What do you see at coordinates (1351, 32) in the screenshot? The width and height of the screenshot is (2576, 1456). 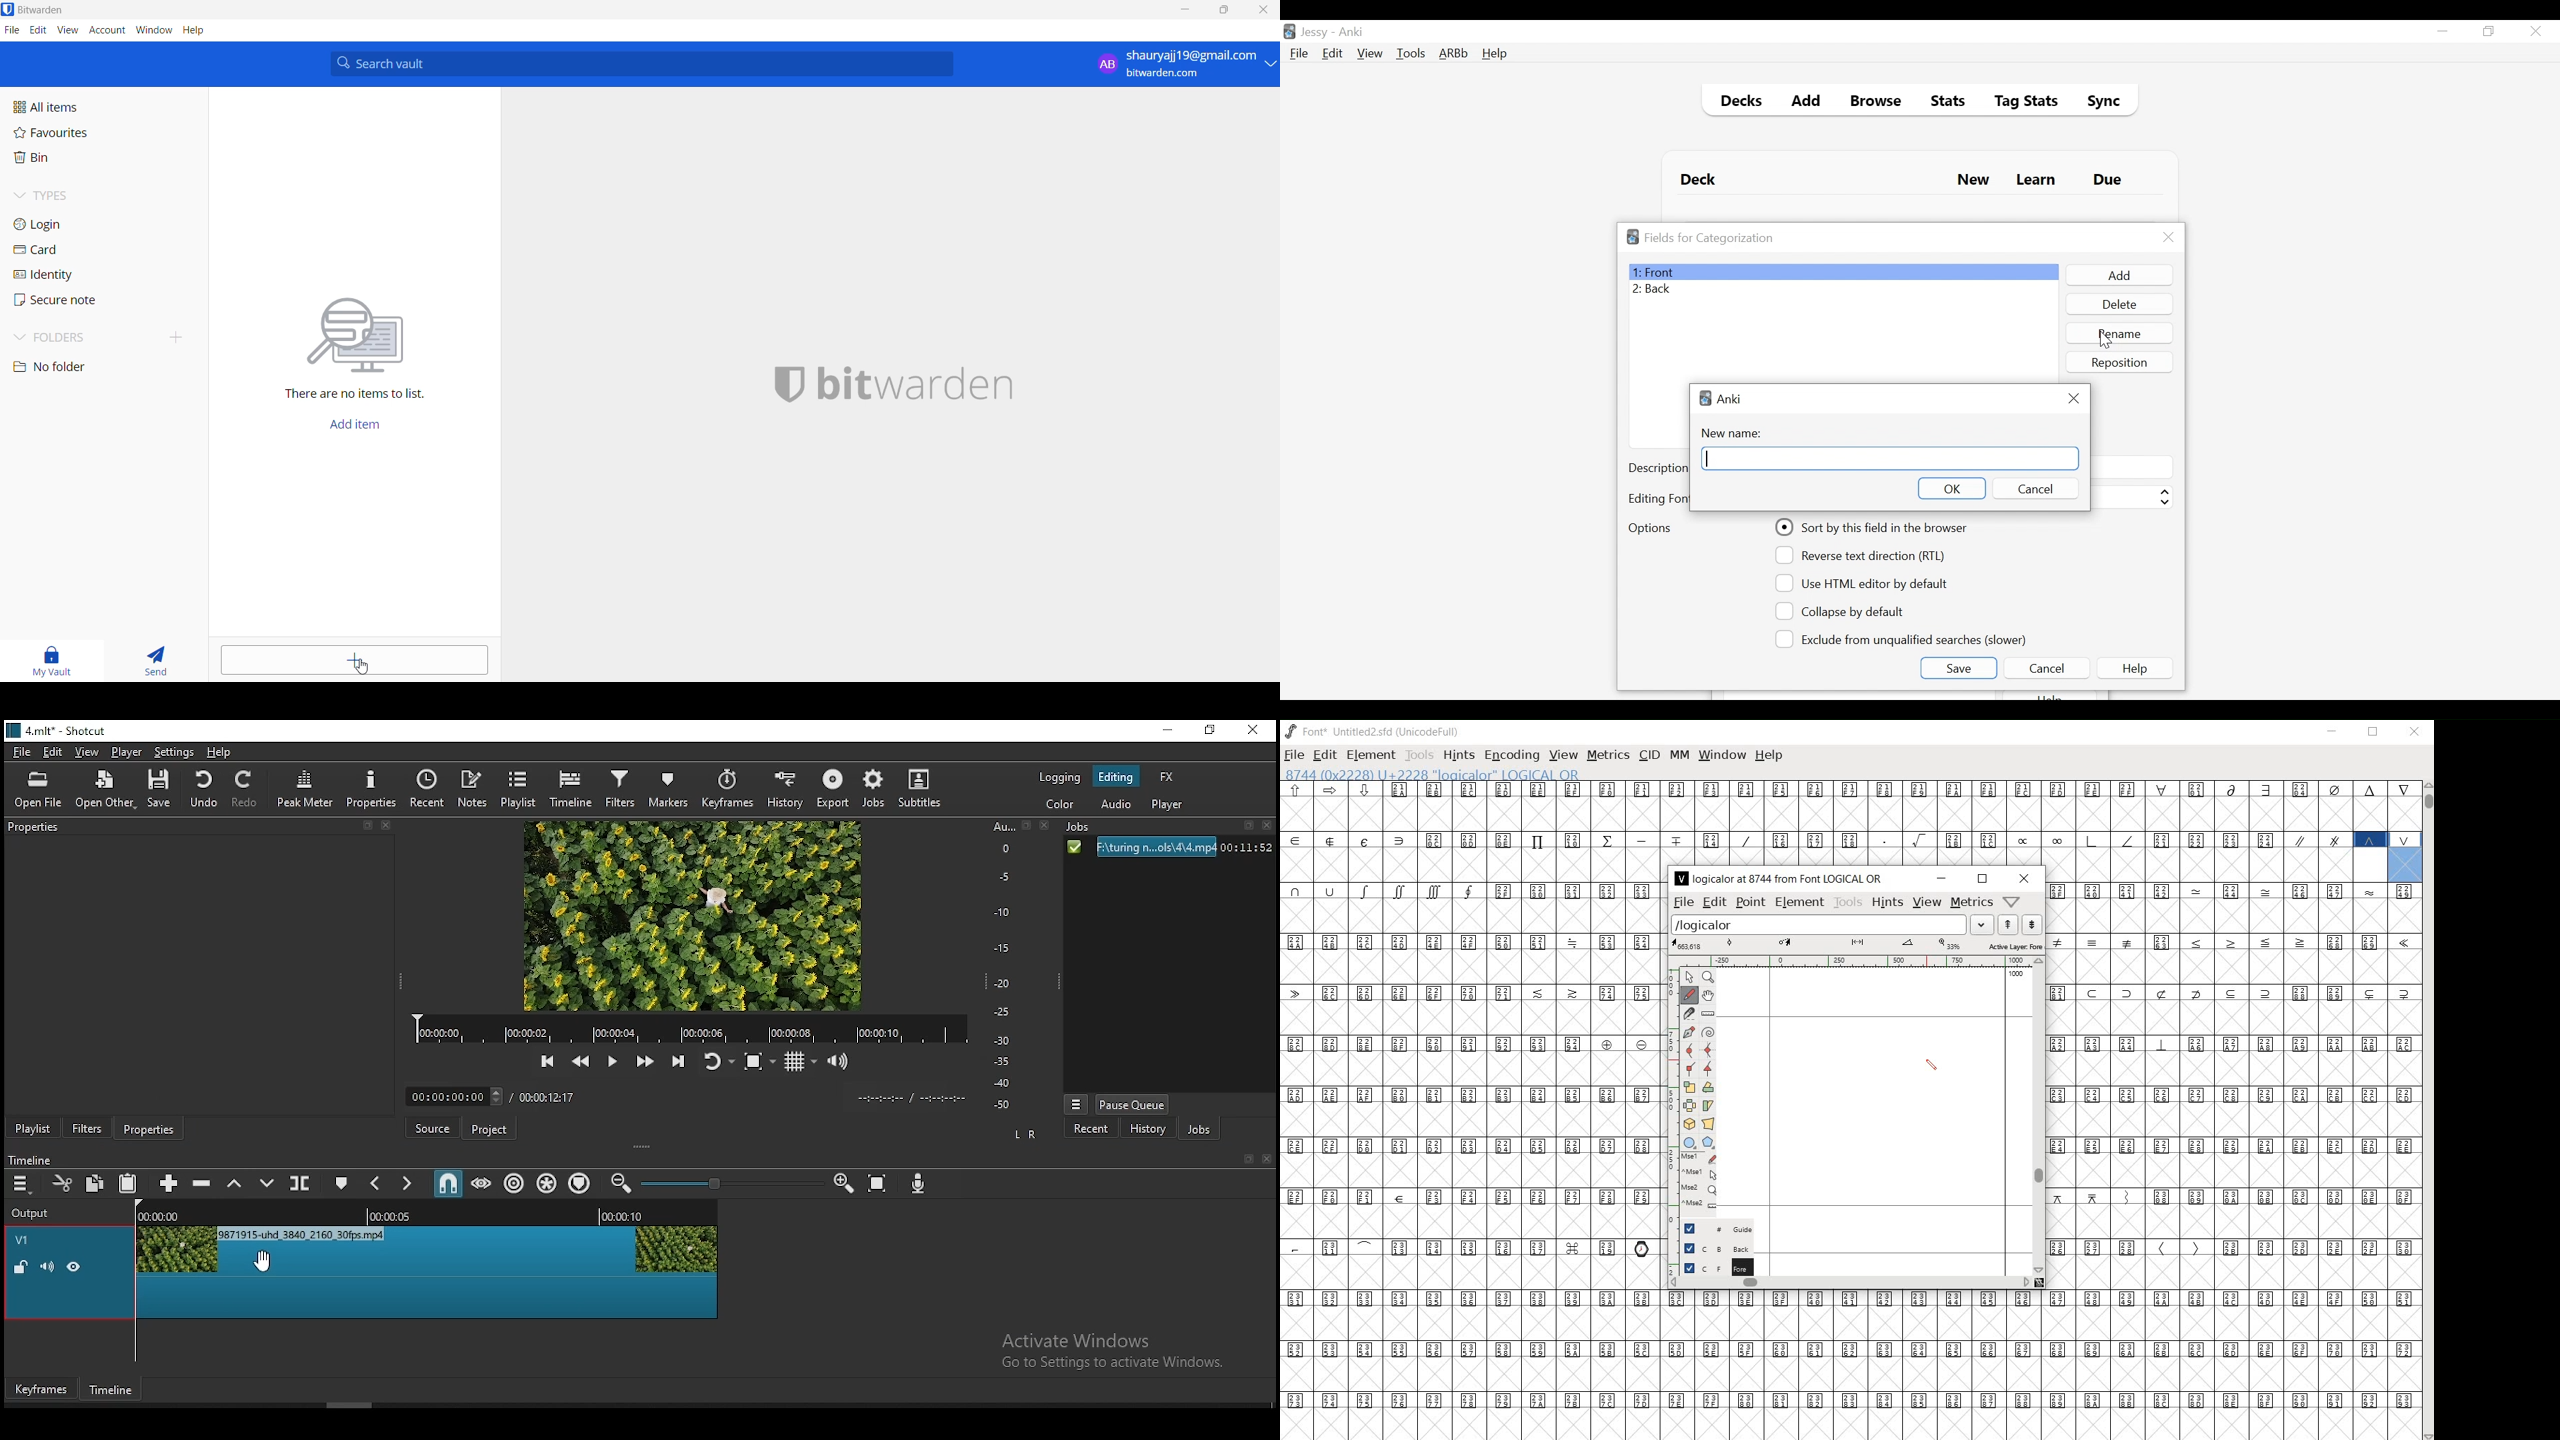 I see `Anki` at bounding box center [1351, 32].